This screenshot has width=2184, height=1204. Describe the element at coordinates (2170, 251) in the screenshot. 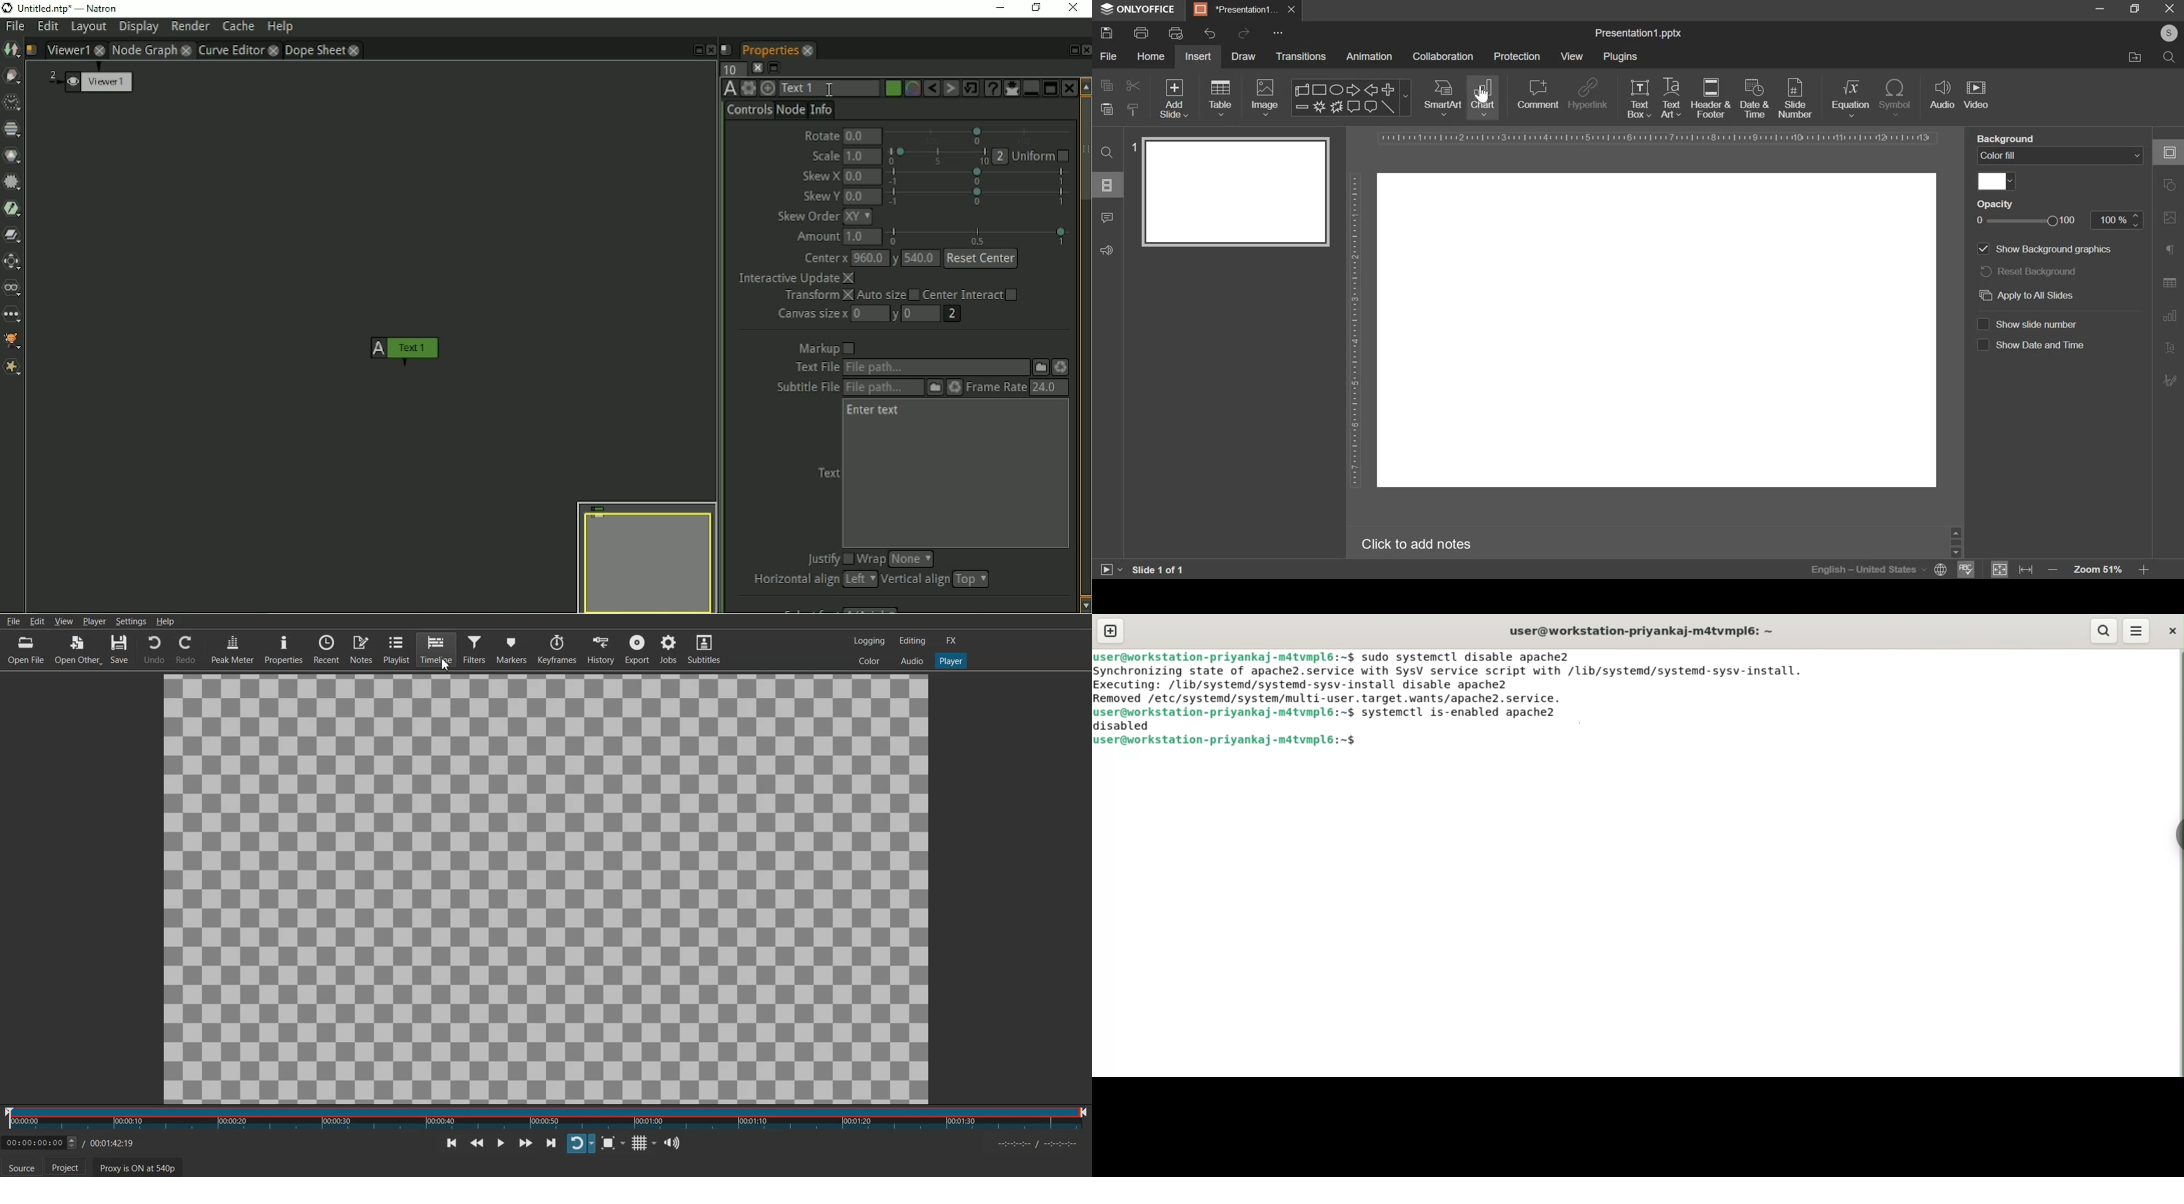

I see `paragraph settings` at that location.